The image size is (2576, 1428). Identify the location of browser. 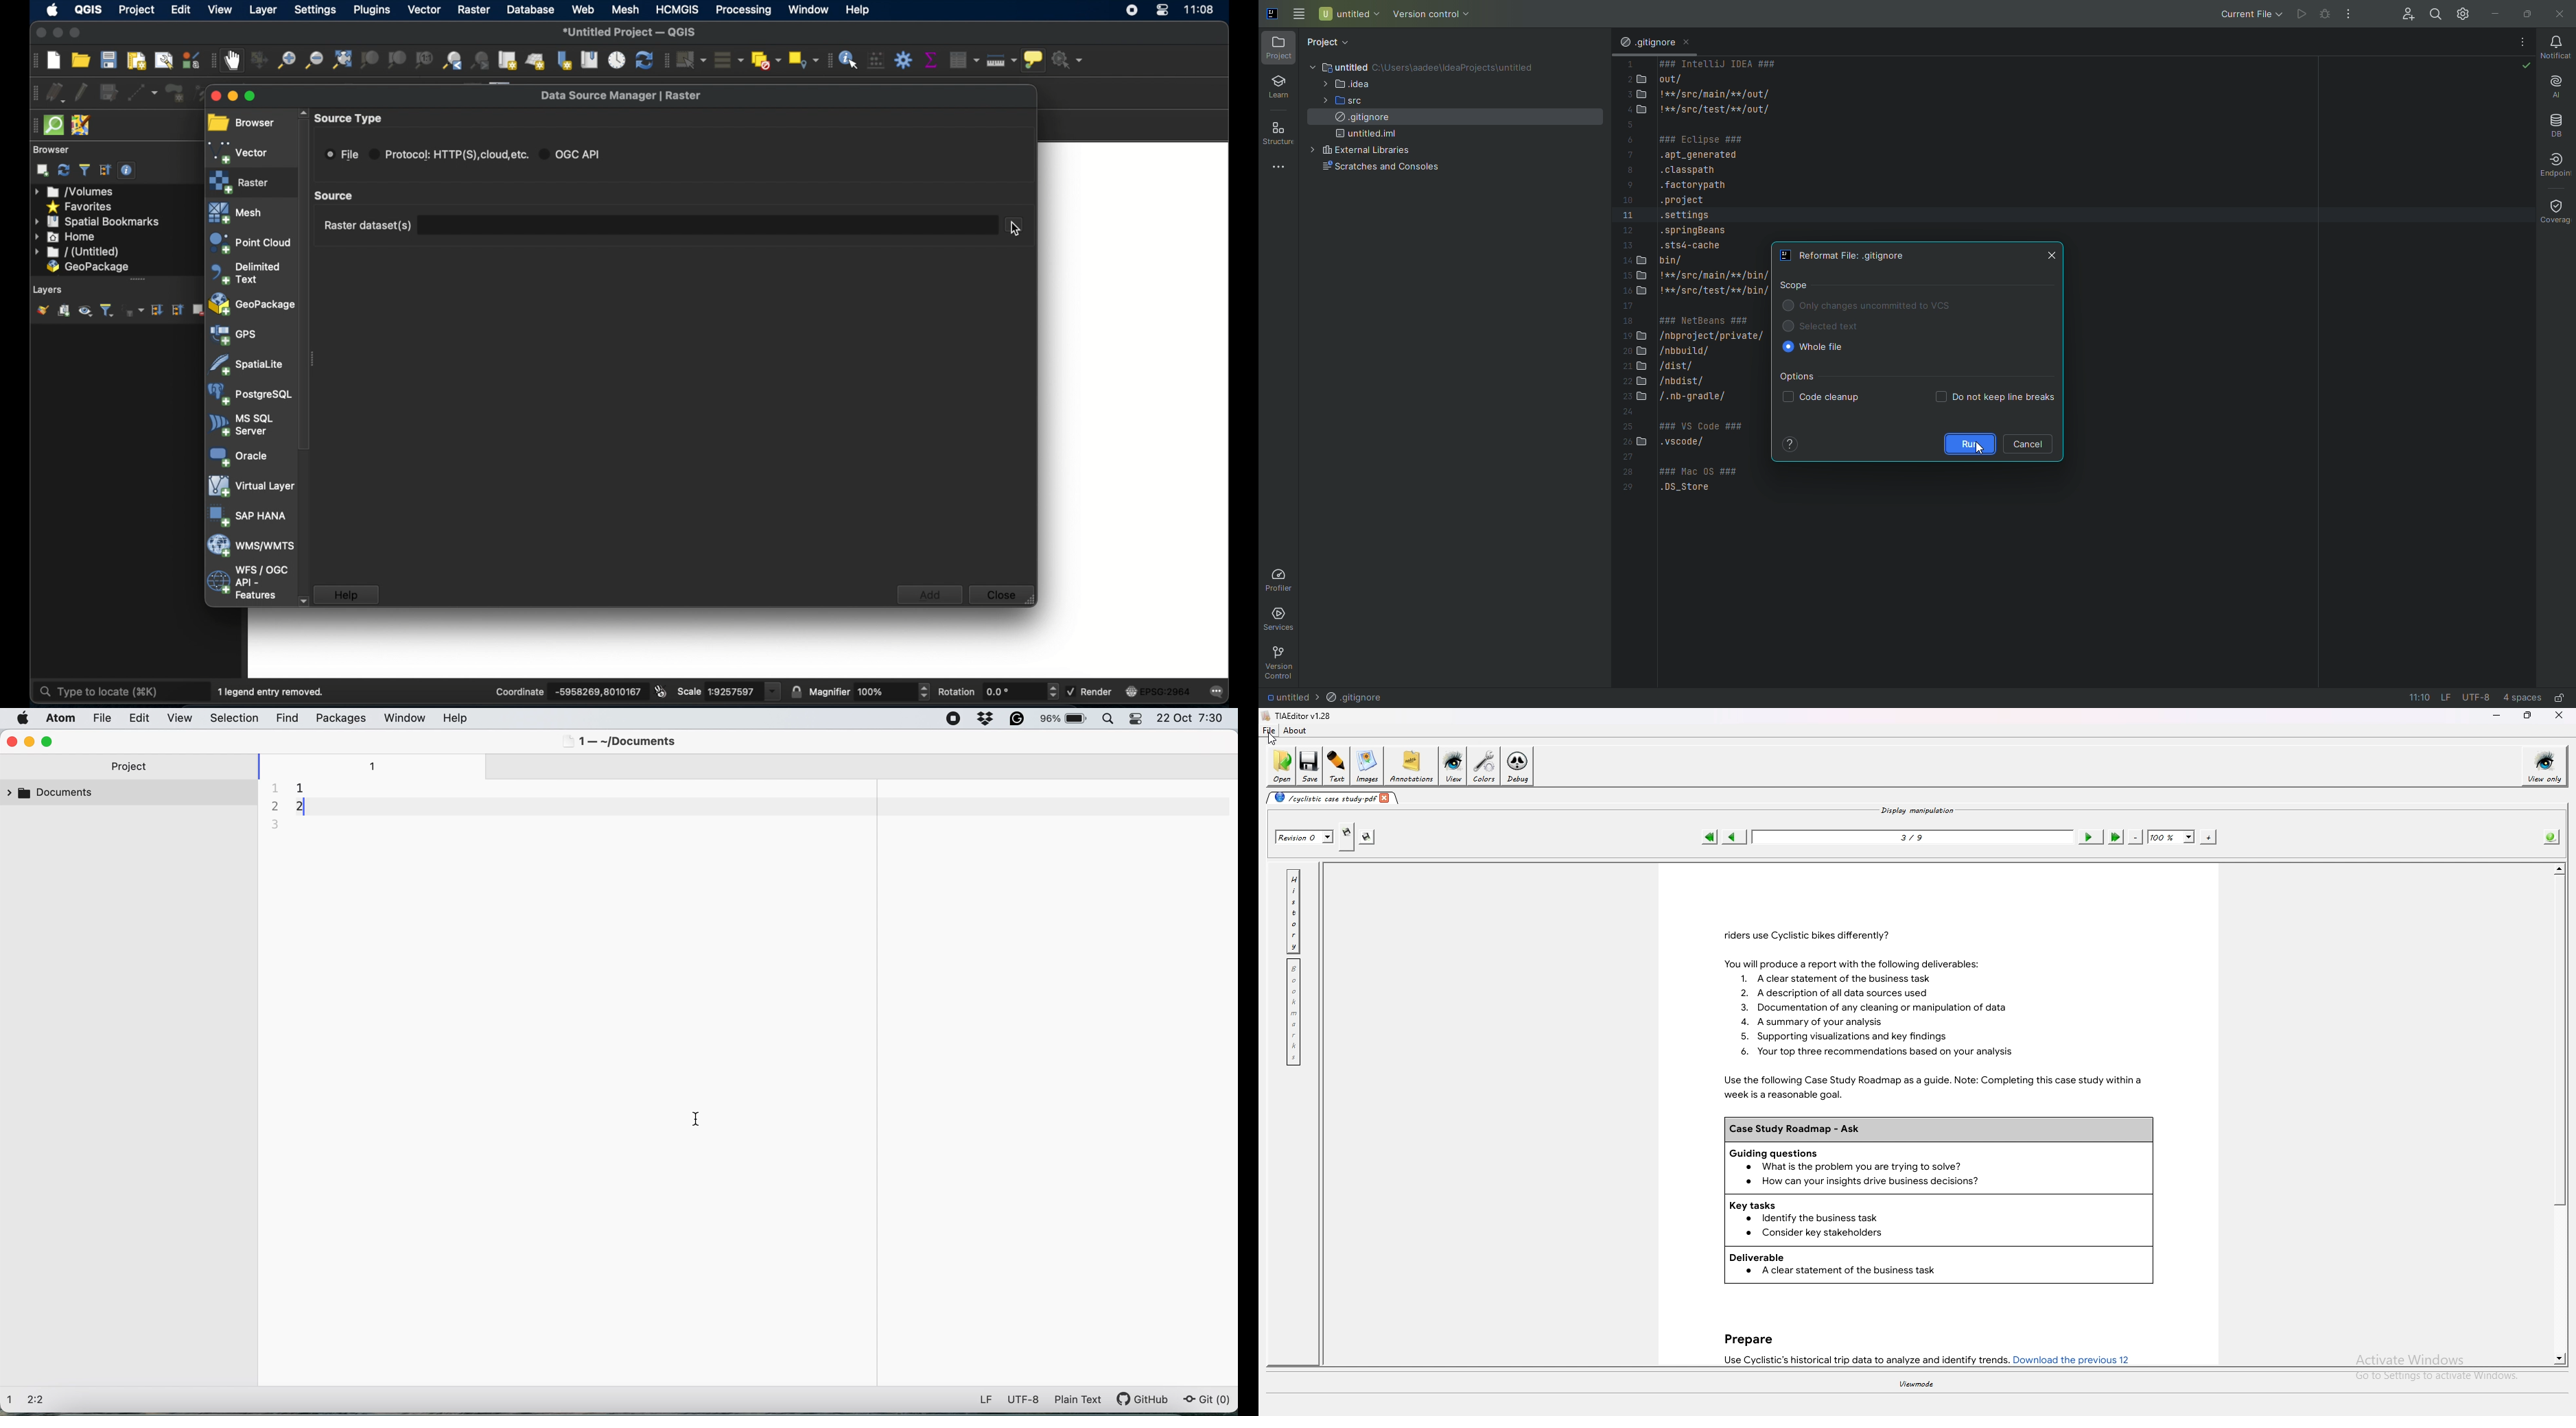
(245, 119).